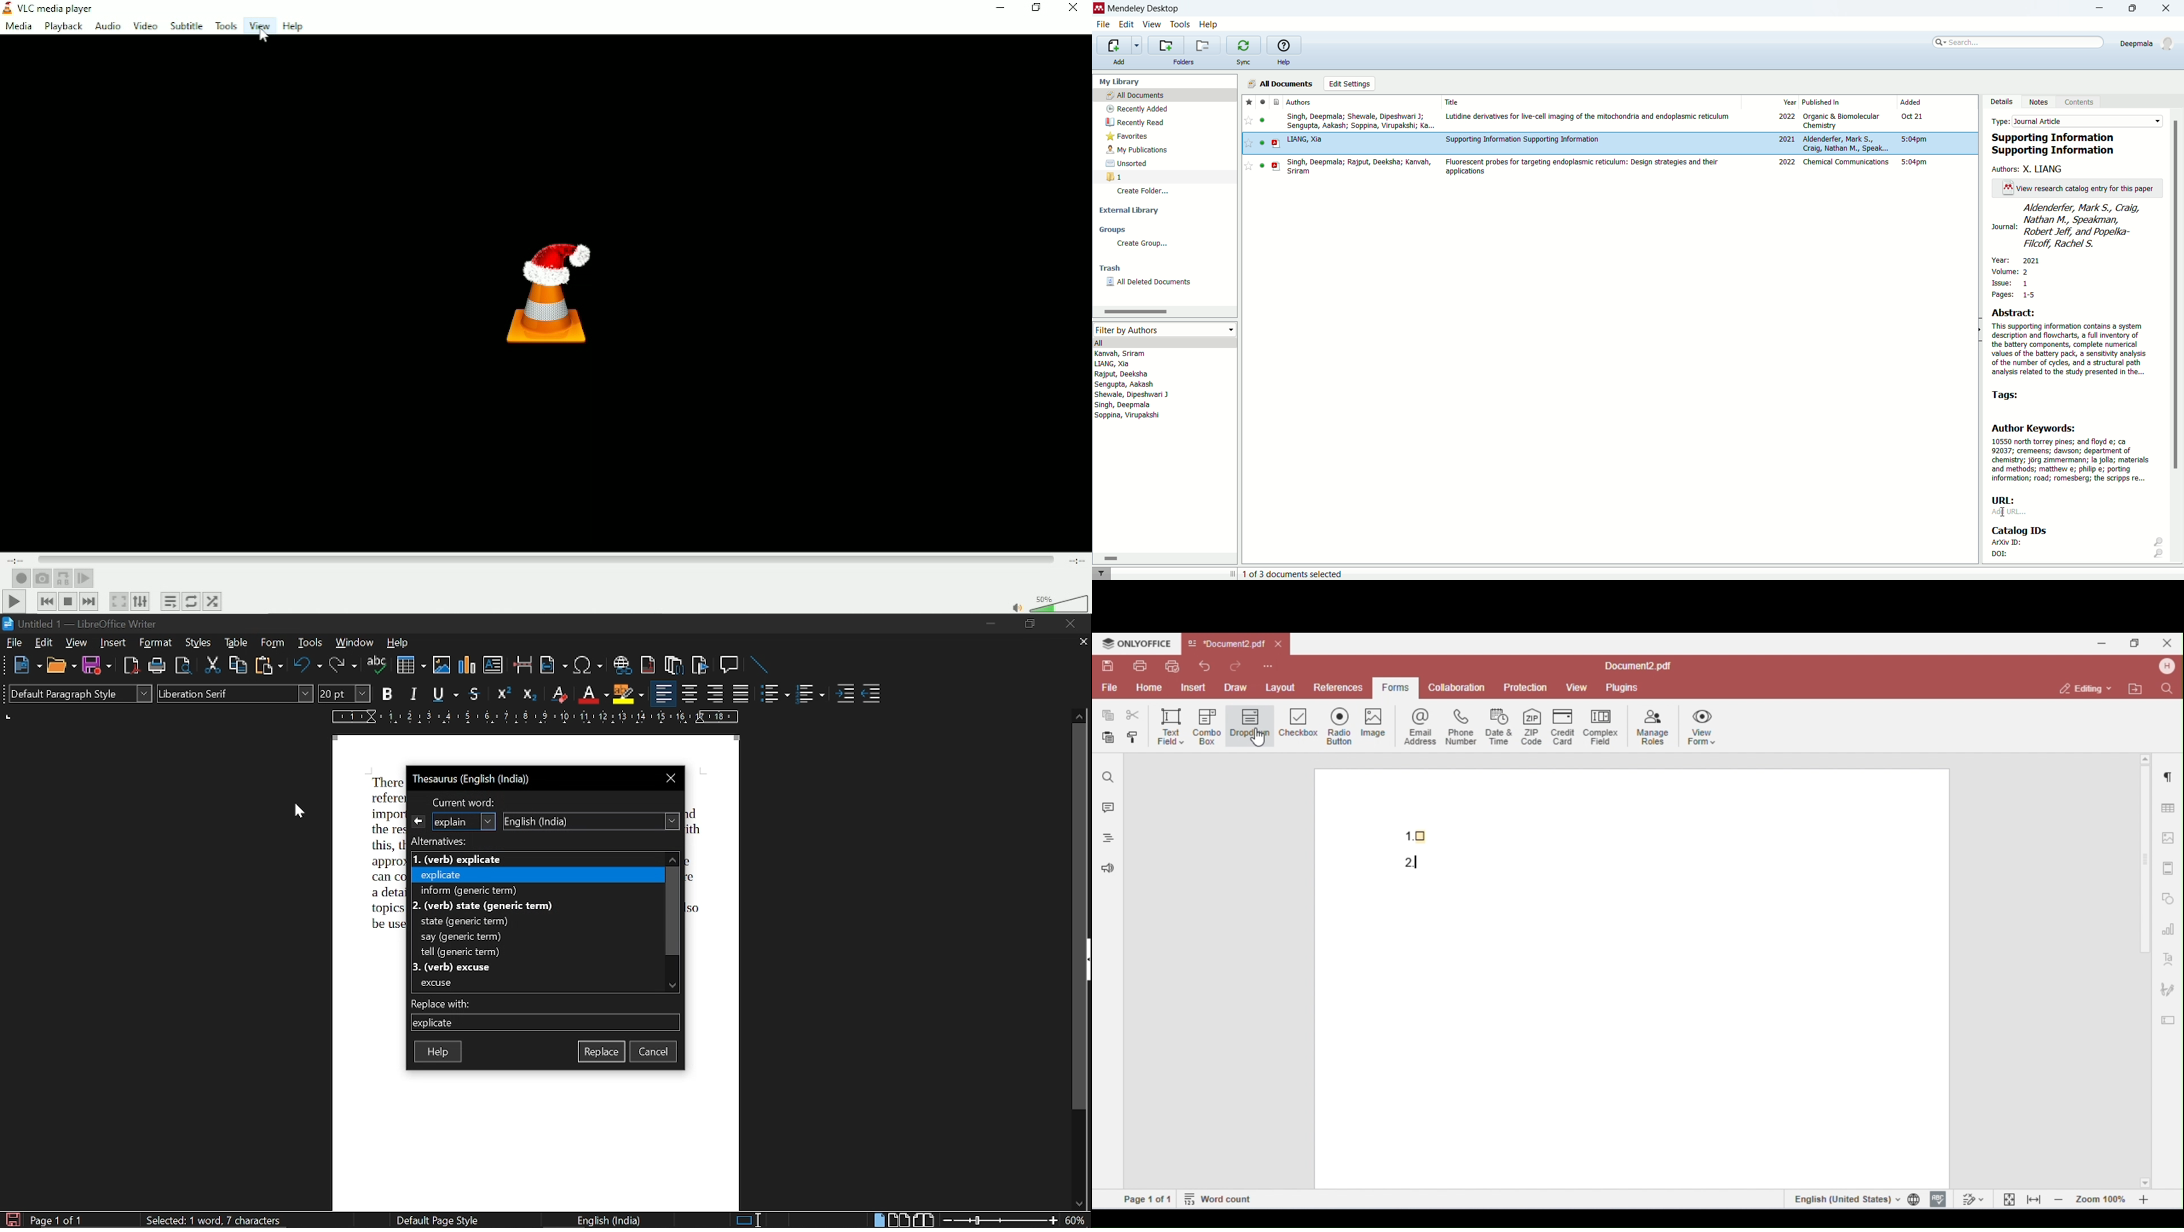  What do you see at coordinates (45, 643) in the screenshot?
I see `edit` at bounding box center [45, 643].